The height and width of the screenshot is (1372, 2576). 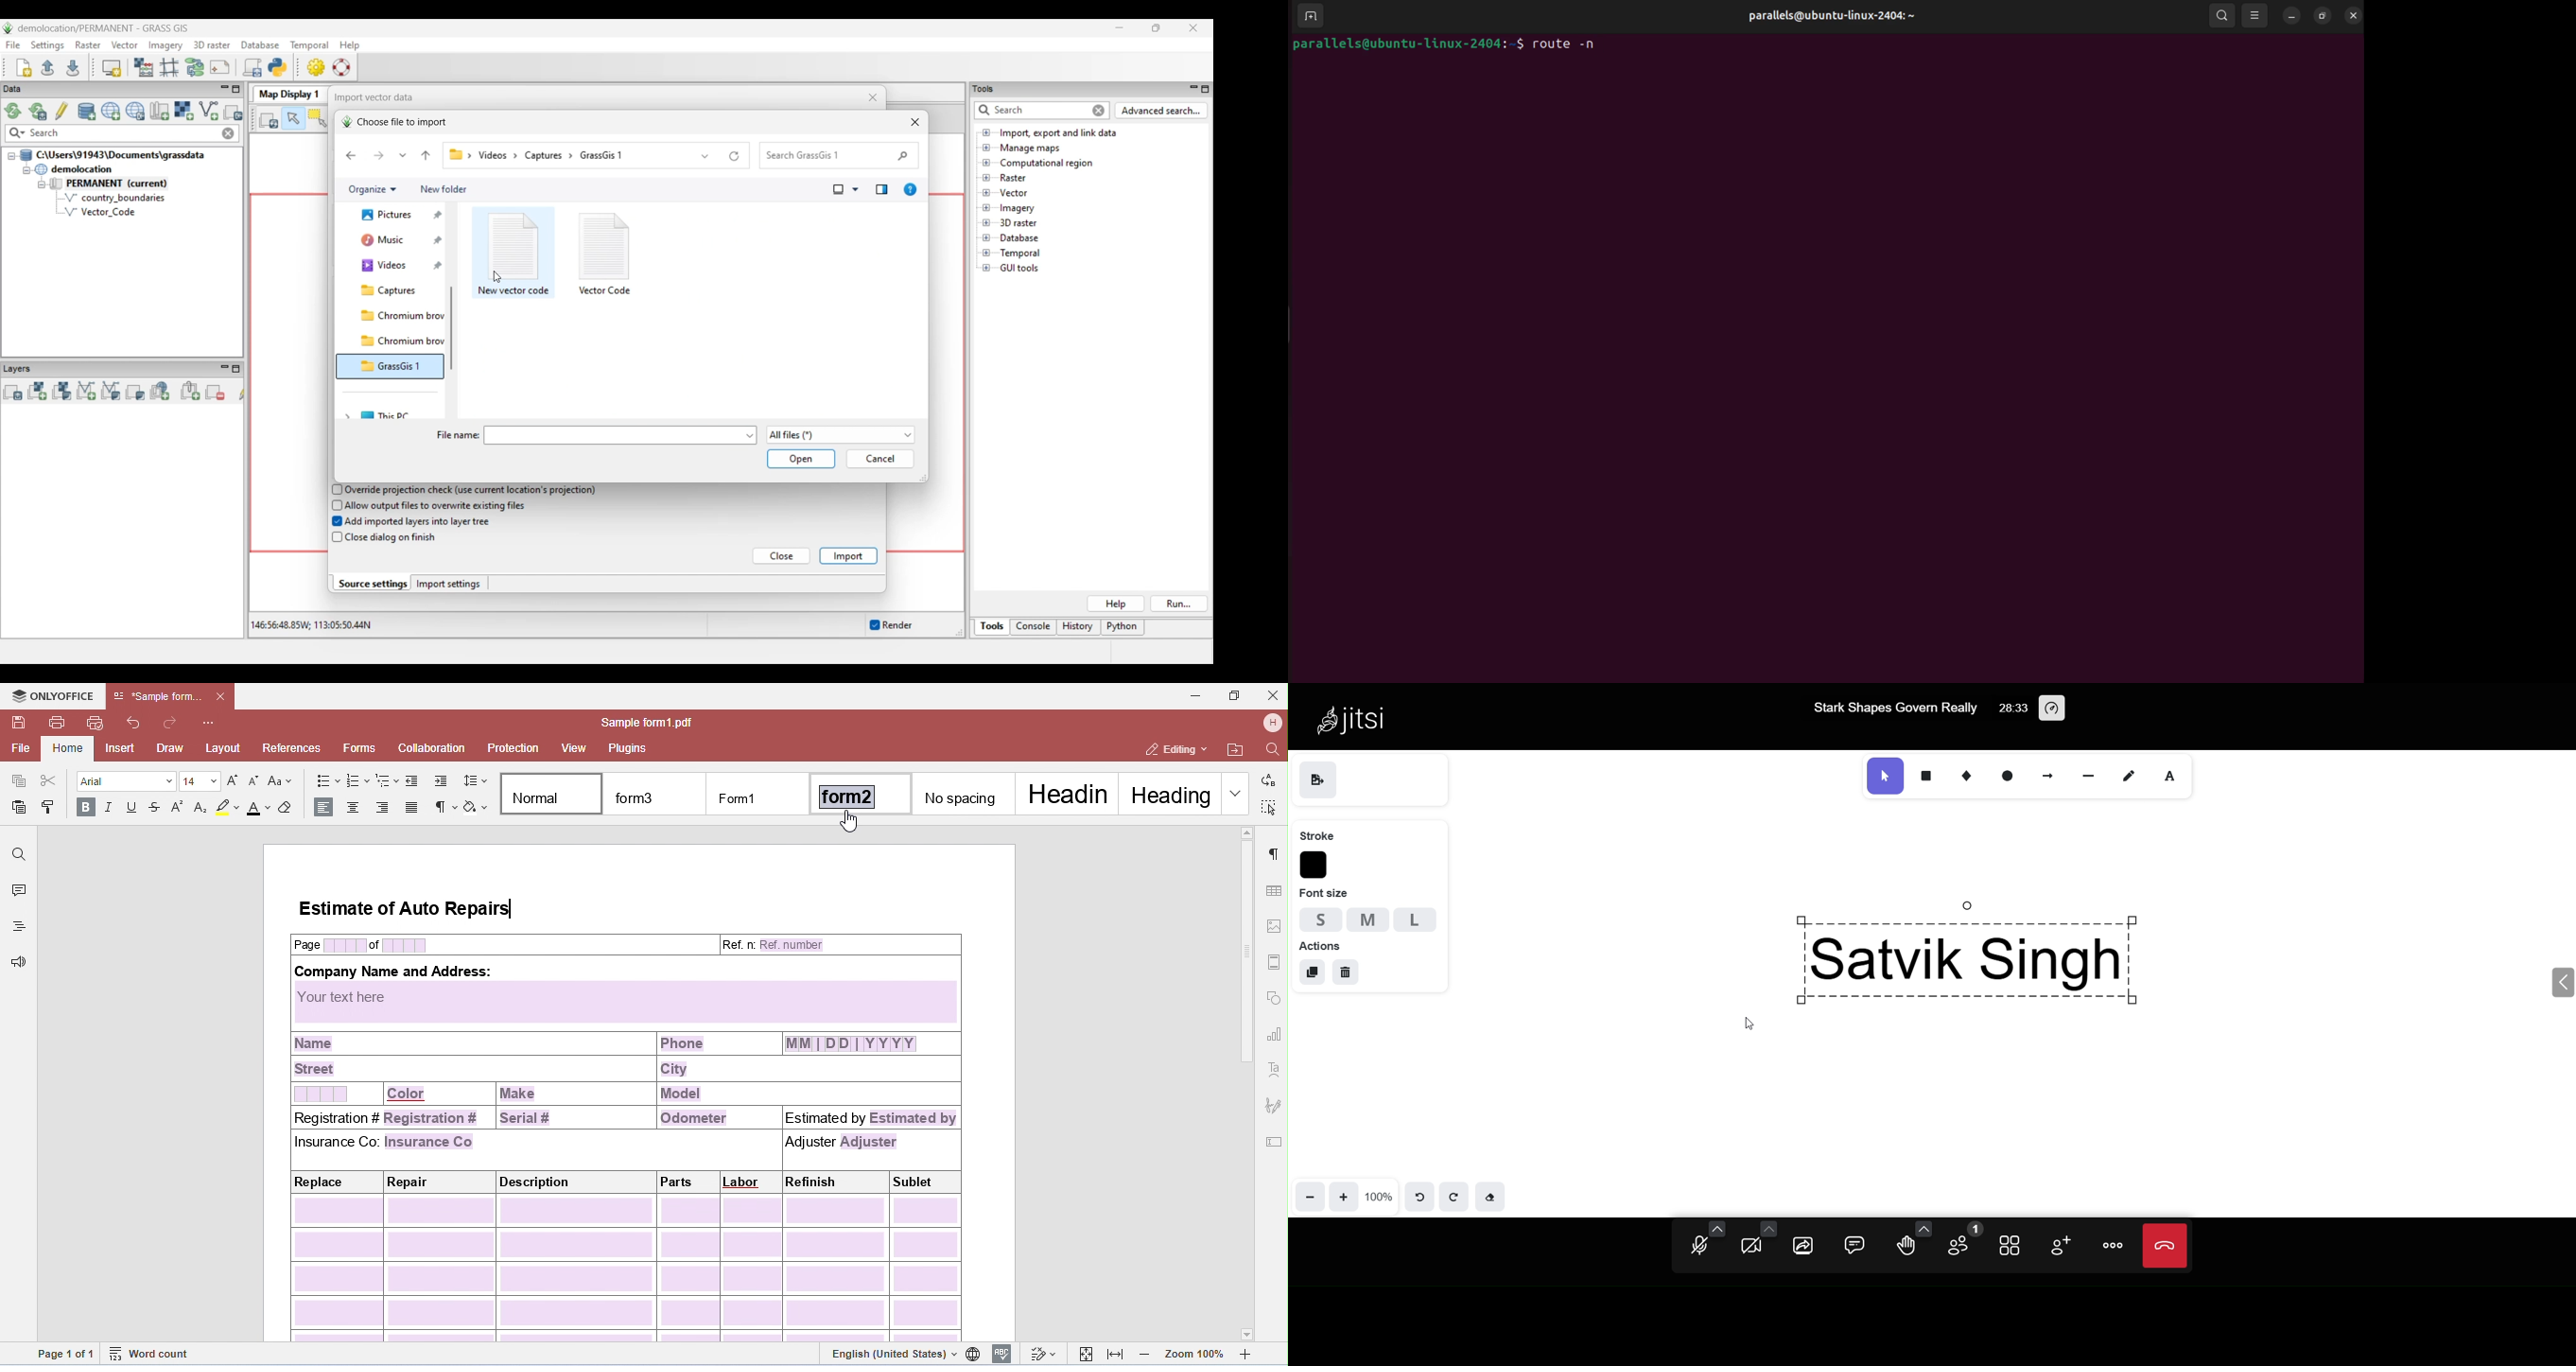 I want to click on Graphical Modeler, so click(x=195, y=67).